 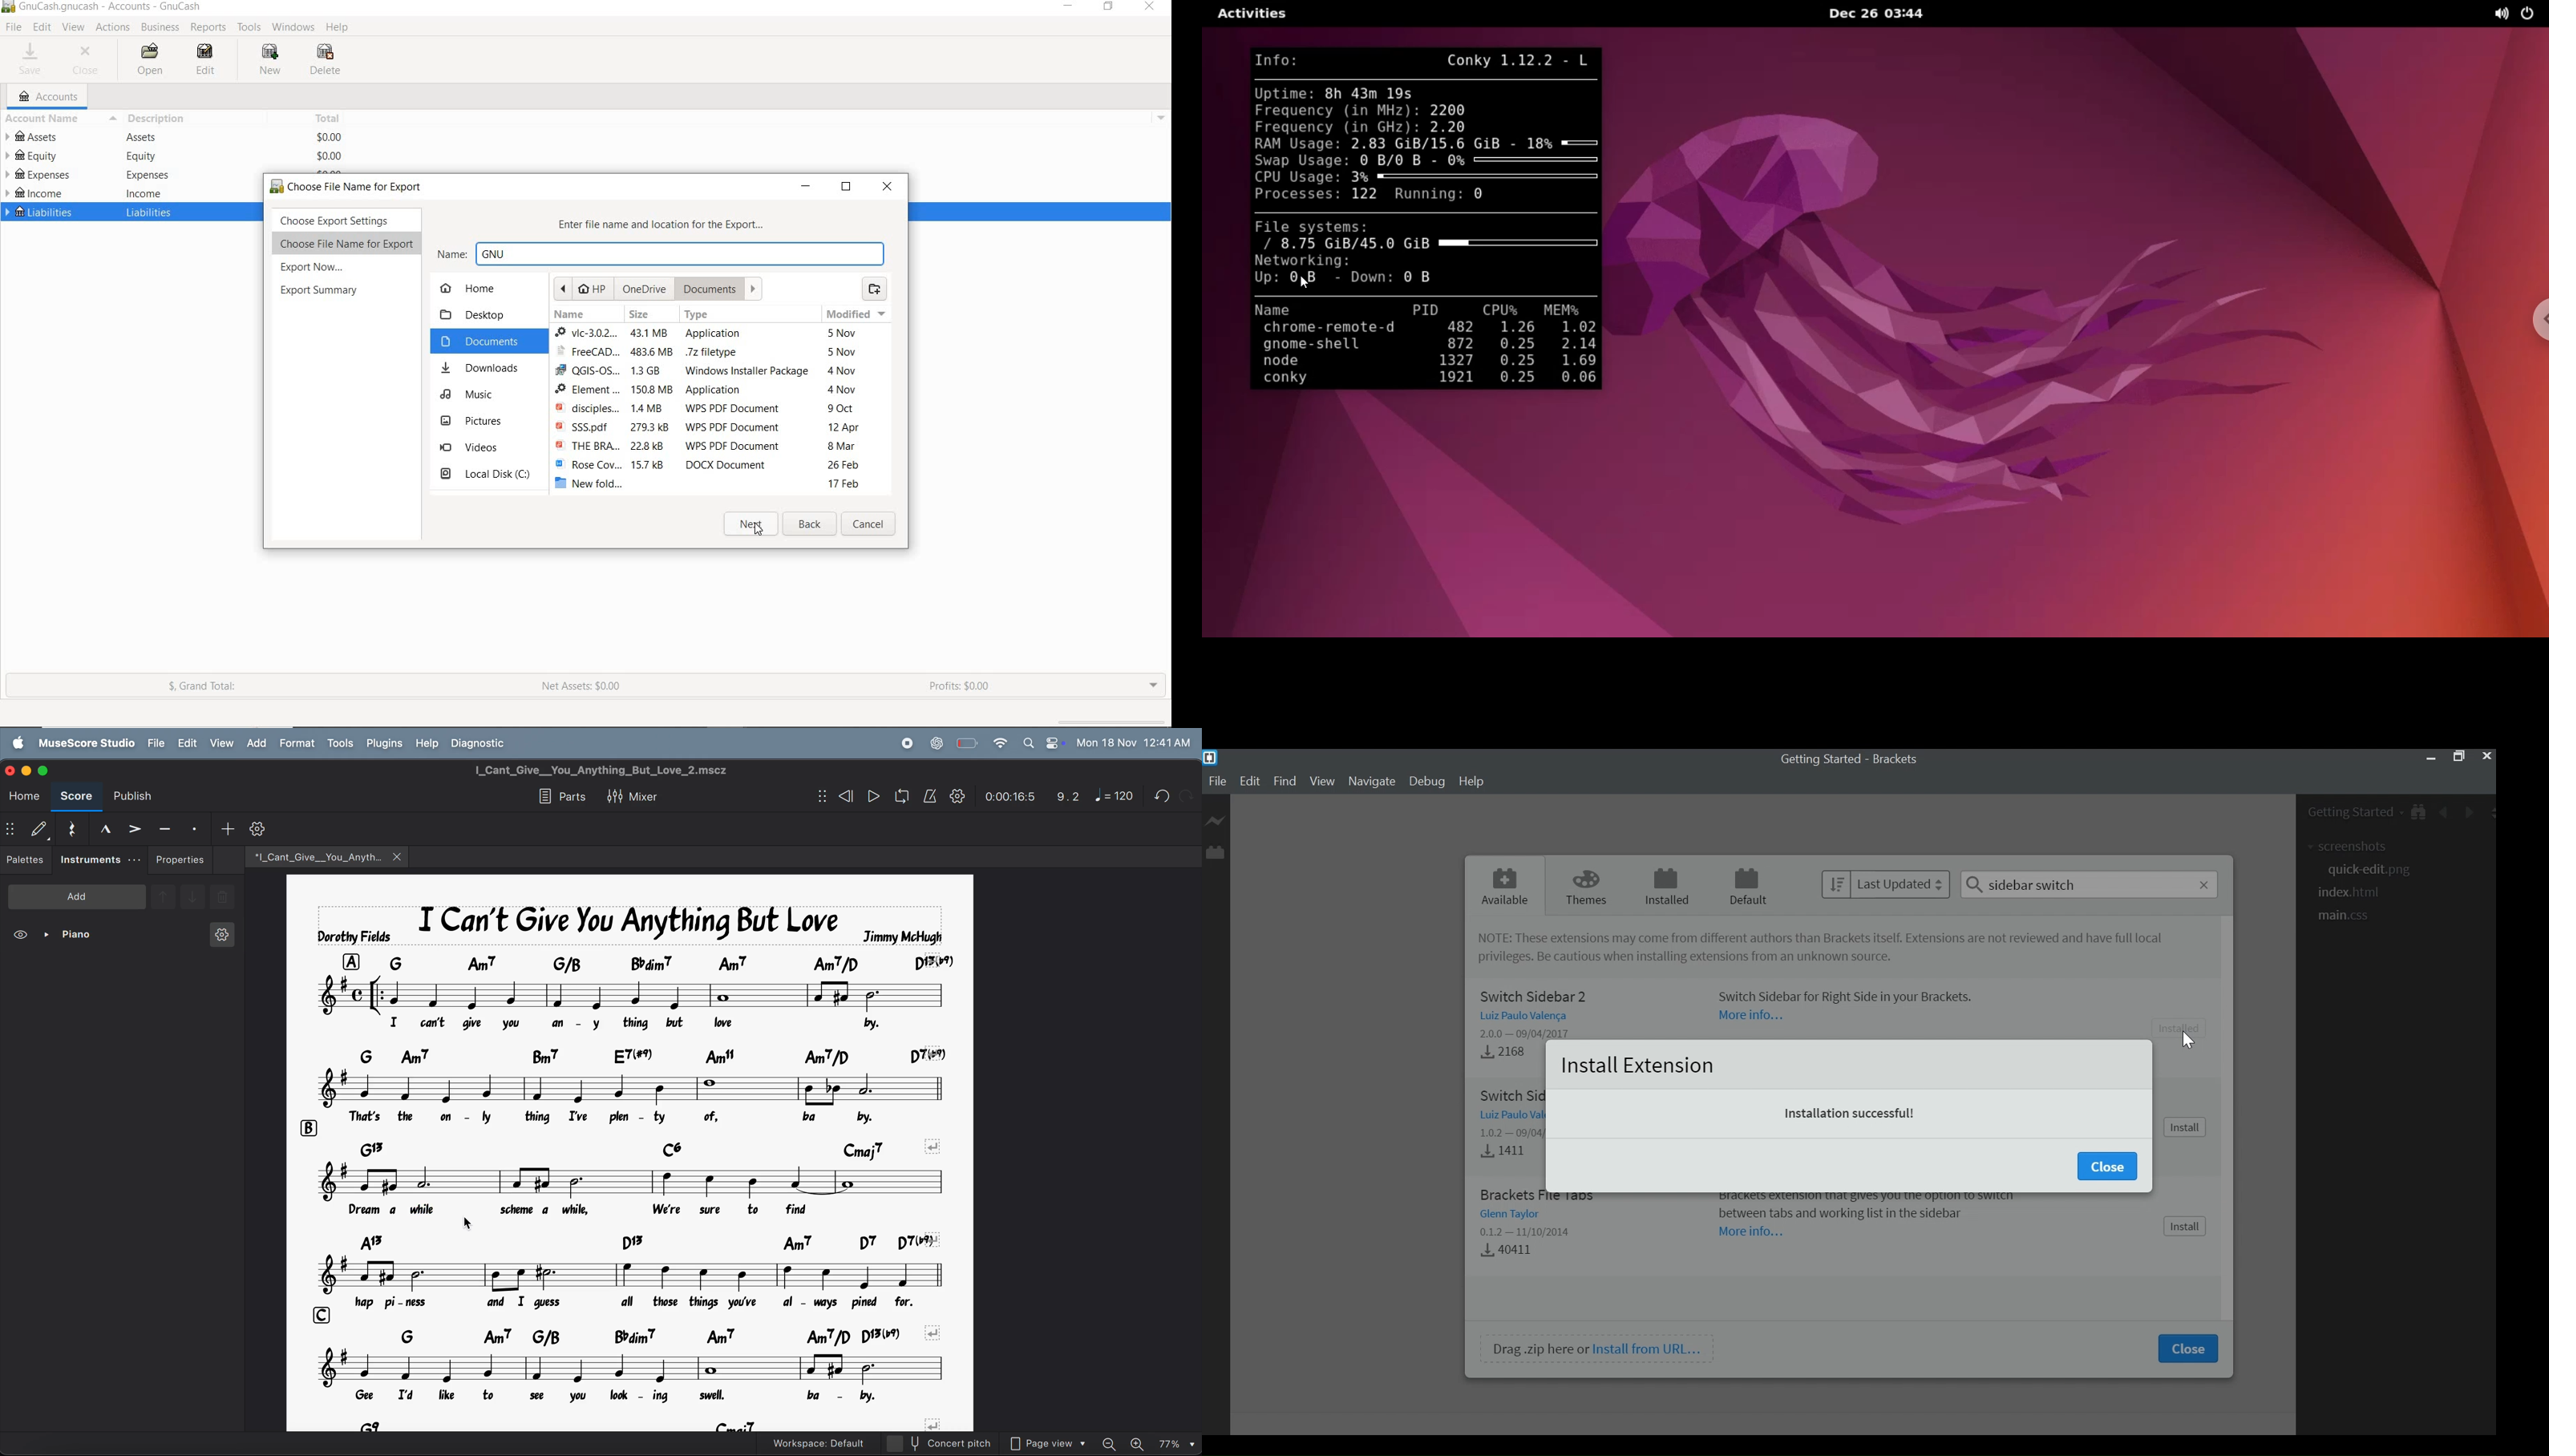 What do you see at coordinates (180, 858) in the screenshot?
I see `properties` at bounding box center [180, 858].